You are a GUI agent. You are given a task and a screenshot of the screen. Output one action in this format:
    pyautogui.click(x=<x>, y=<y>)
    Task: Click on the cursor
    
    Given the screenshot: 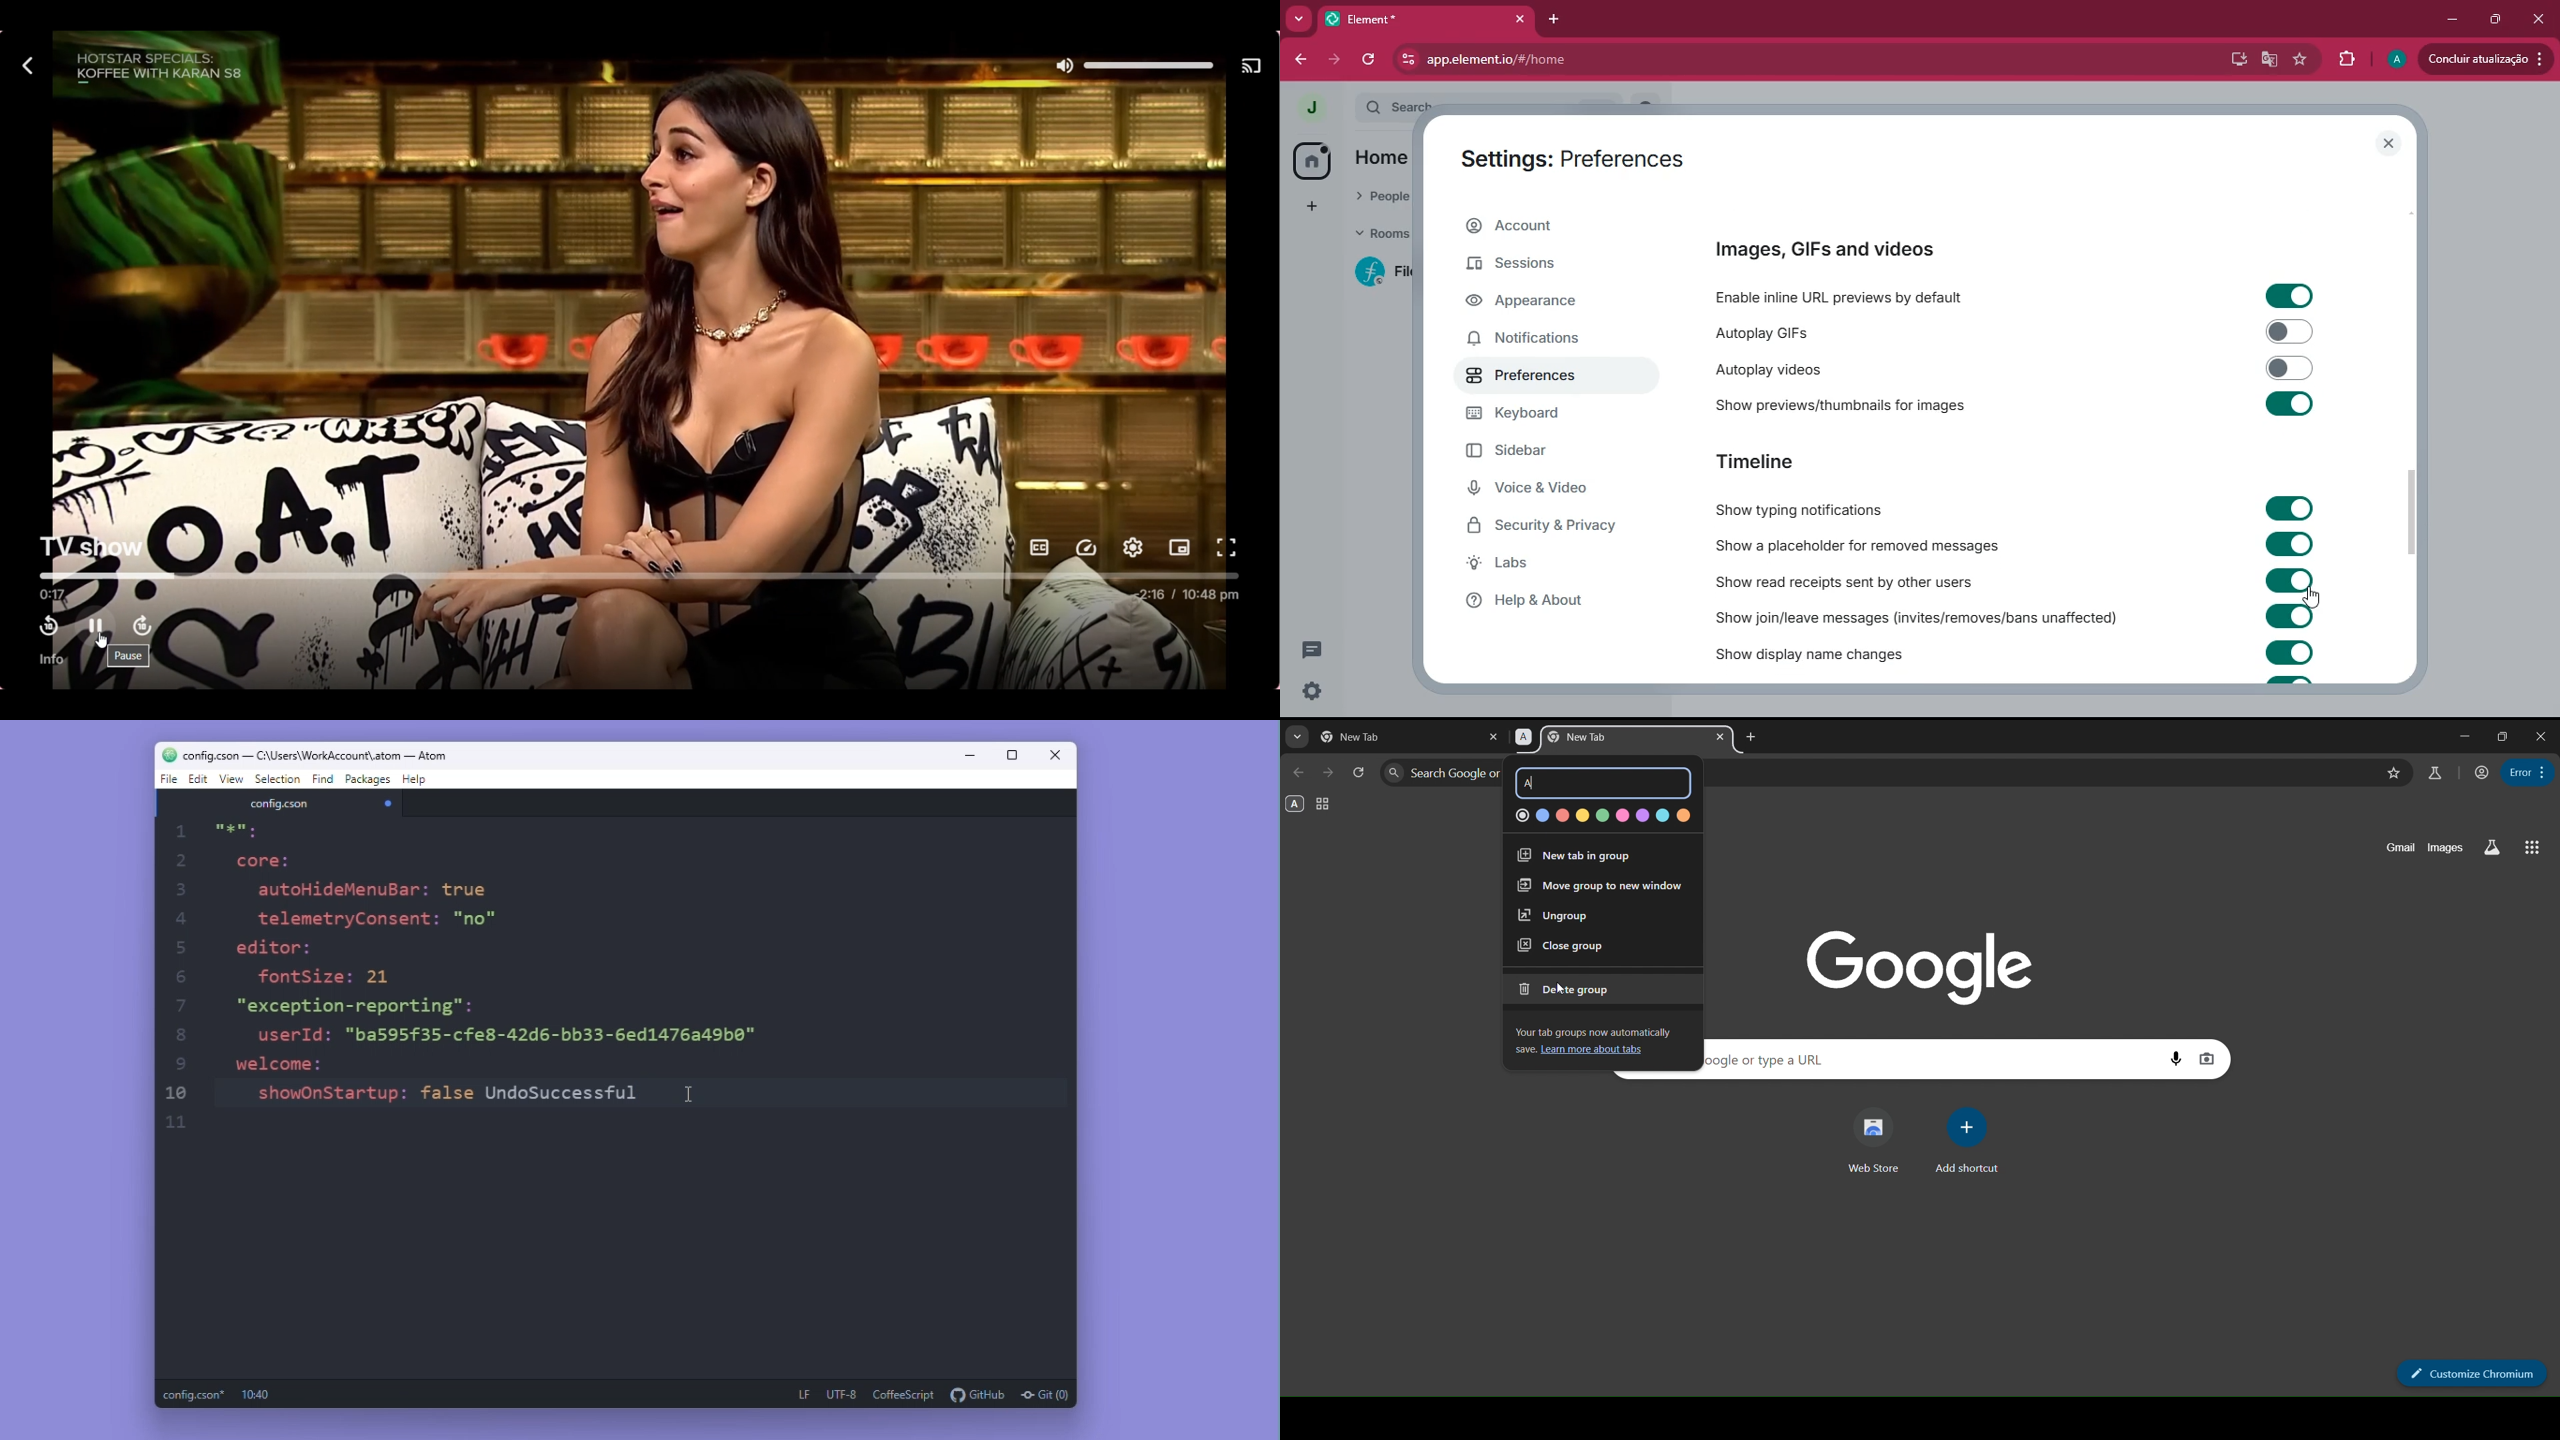 What is the action you would take?
    pyautogui.click(x=693, y=1093)
    